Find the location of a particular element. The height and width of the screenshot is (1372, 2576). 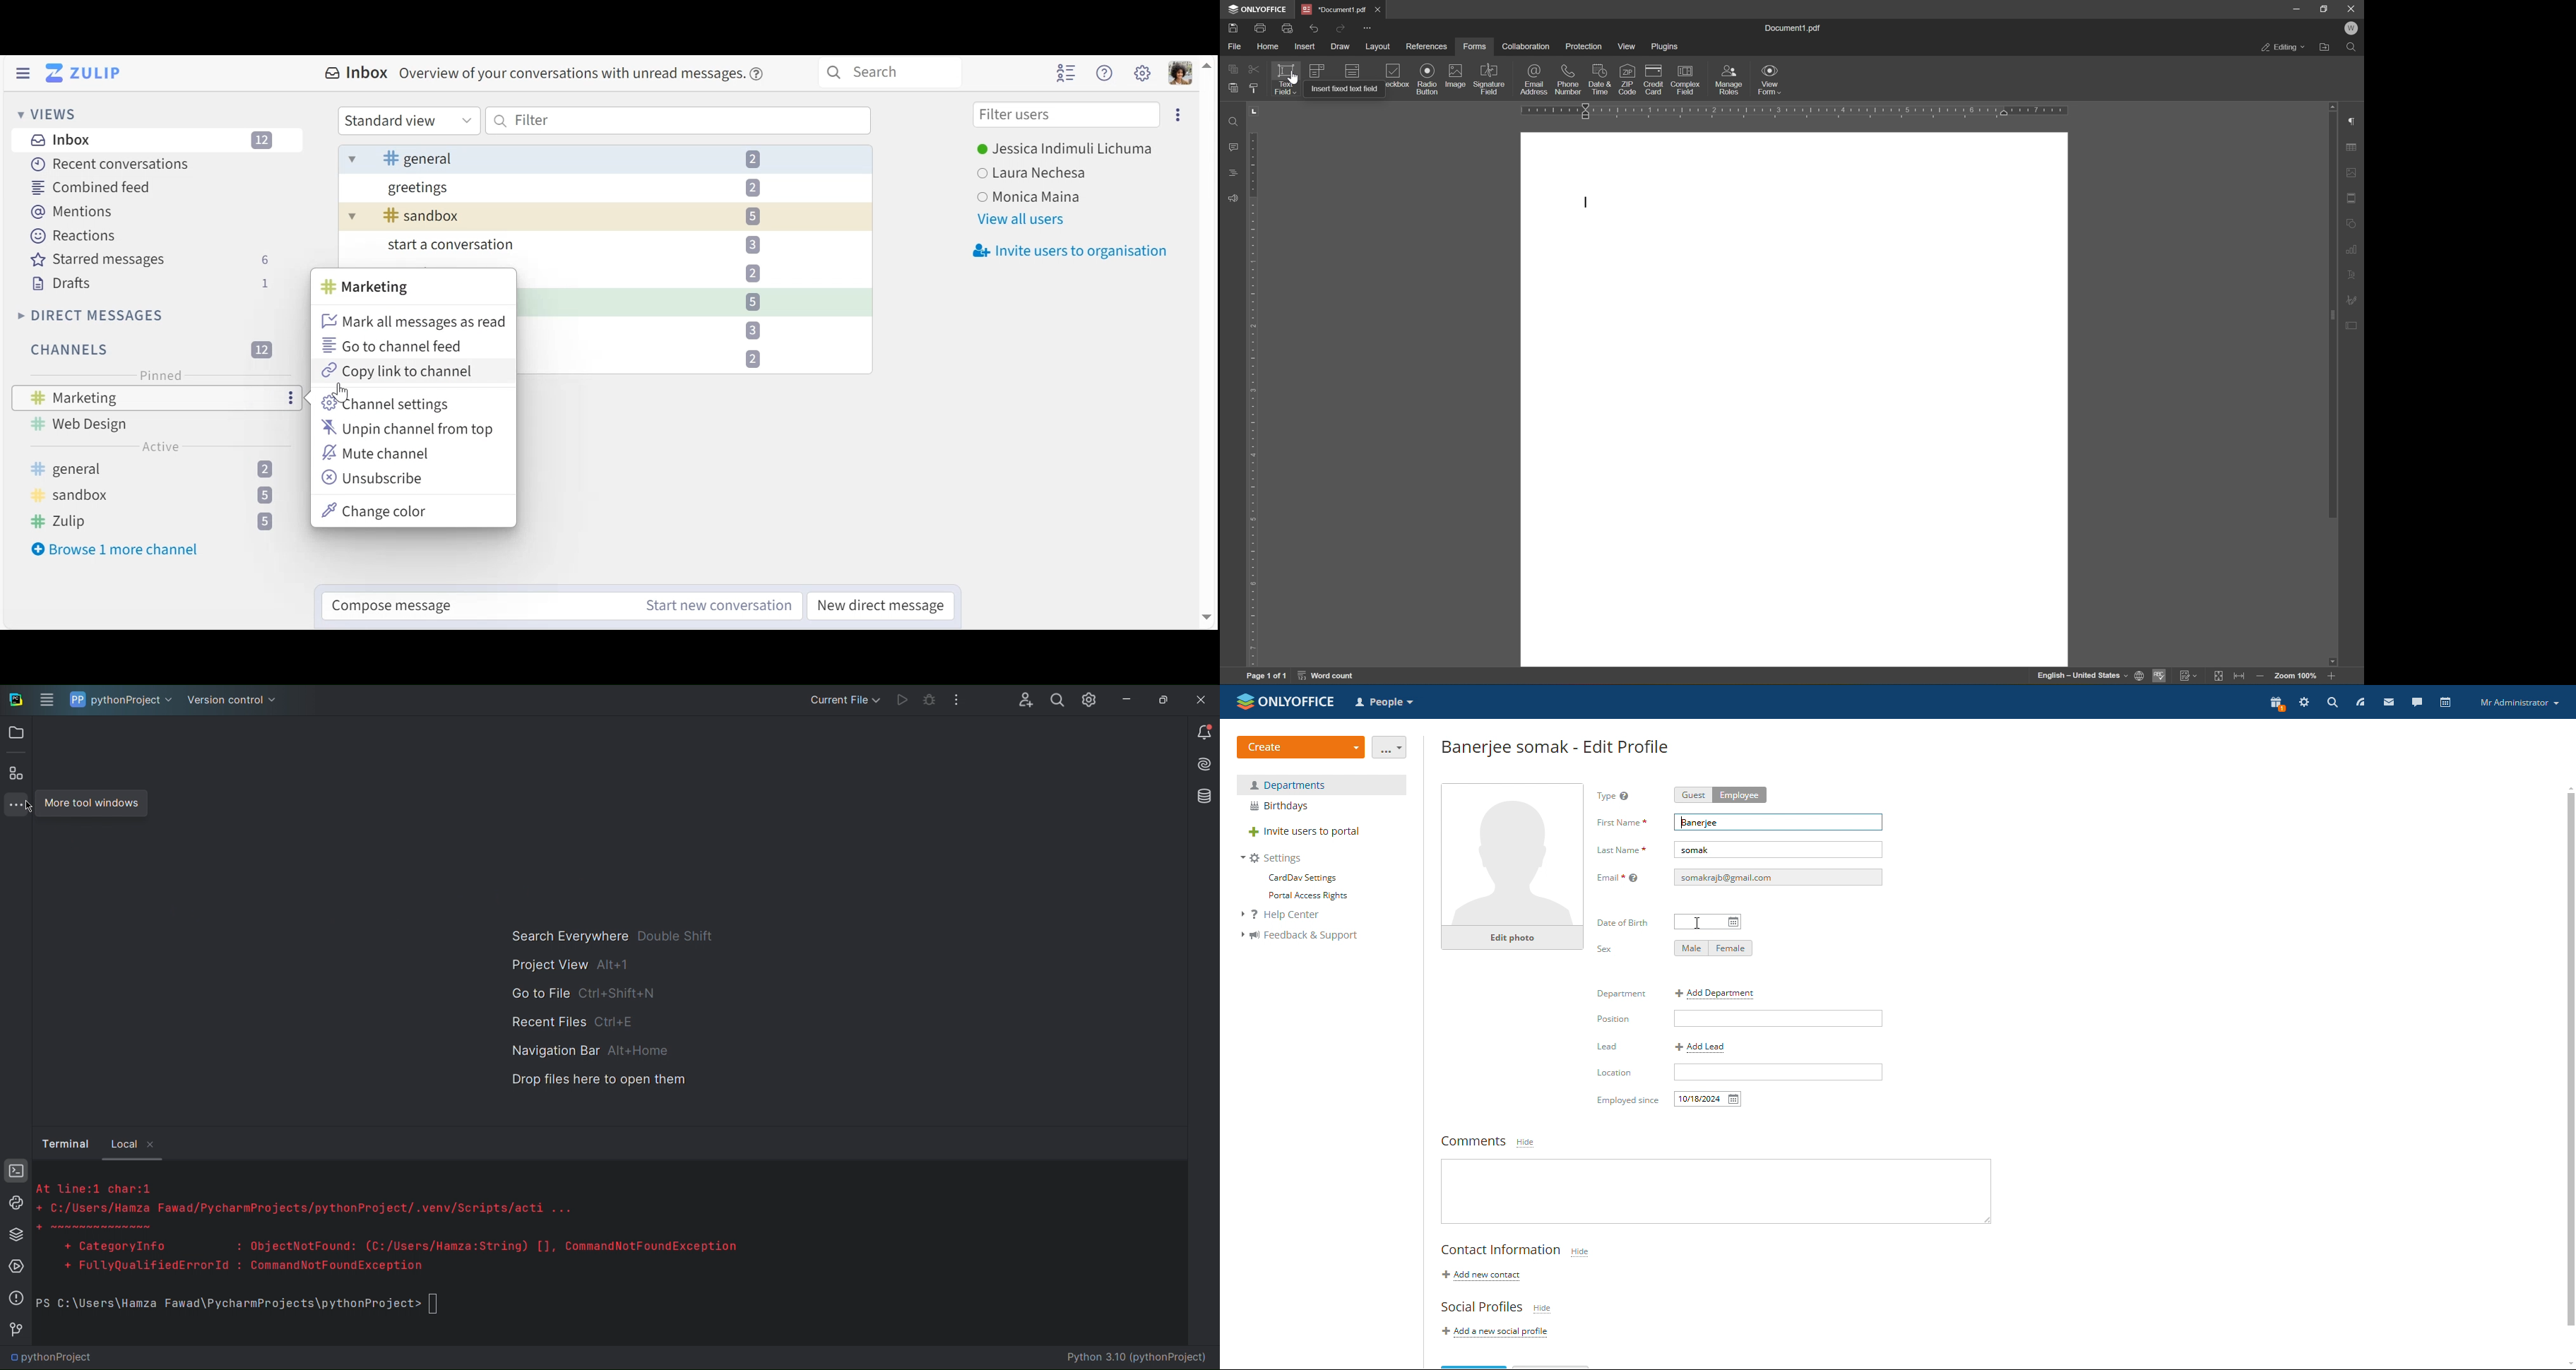

Inboz is located at coordinates (153, 141).